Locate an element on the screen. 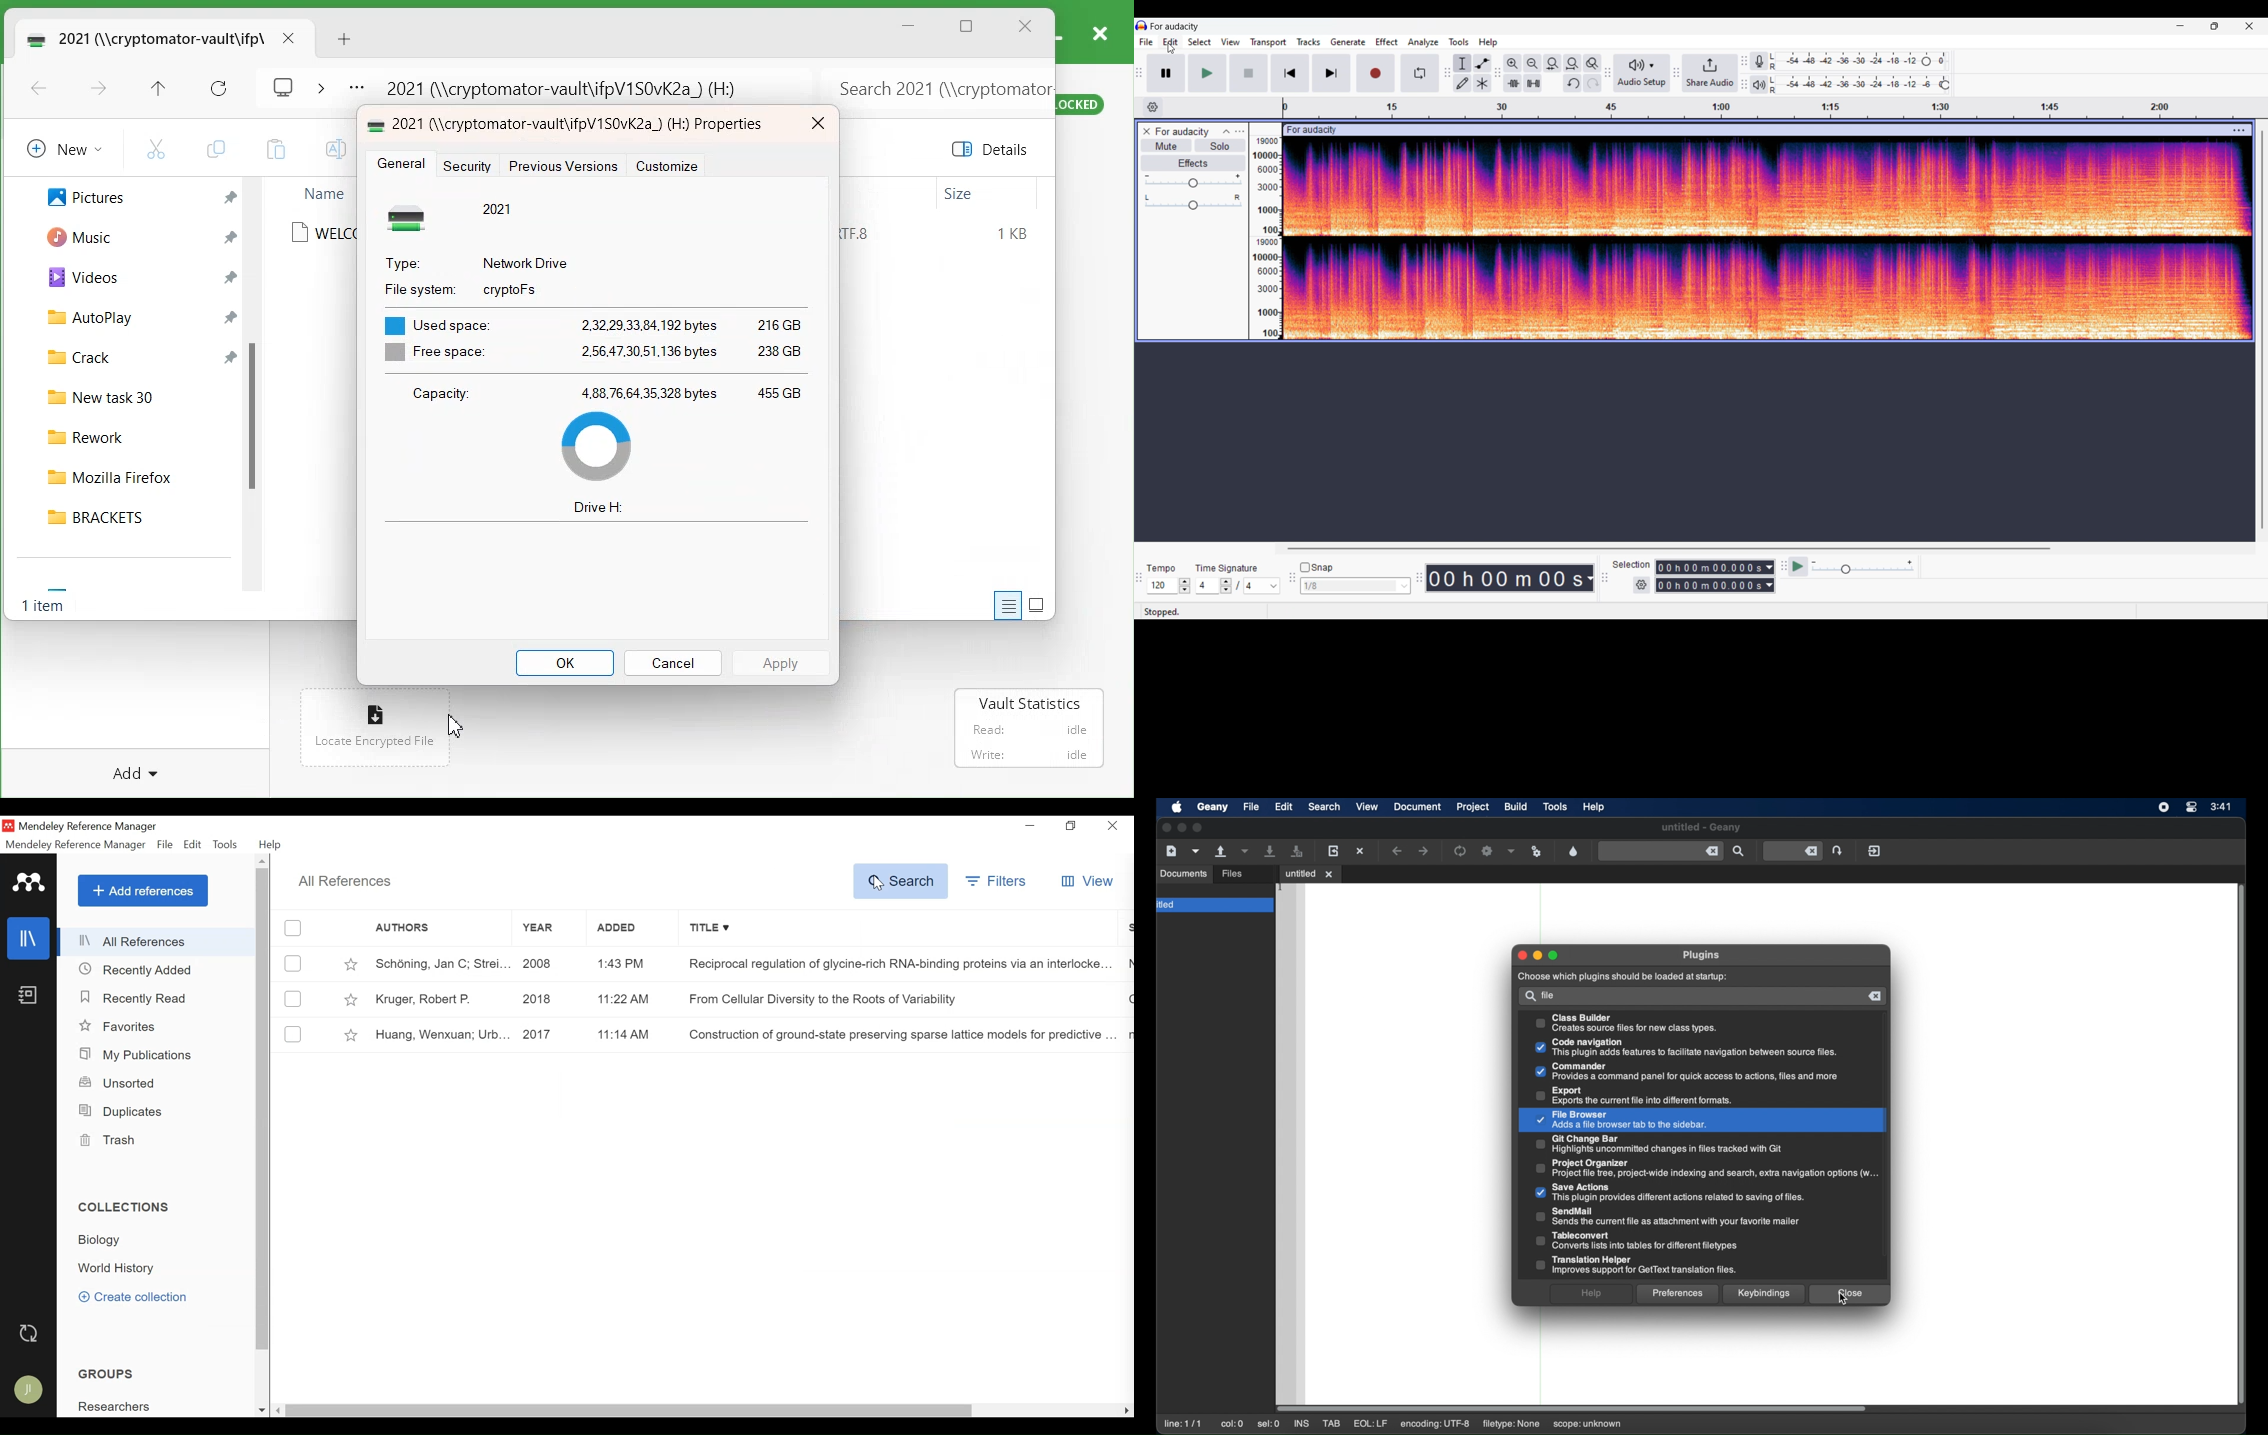  Track name is located at coordinates (1182, 132).